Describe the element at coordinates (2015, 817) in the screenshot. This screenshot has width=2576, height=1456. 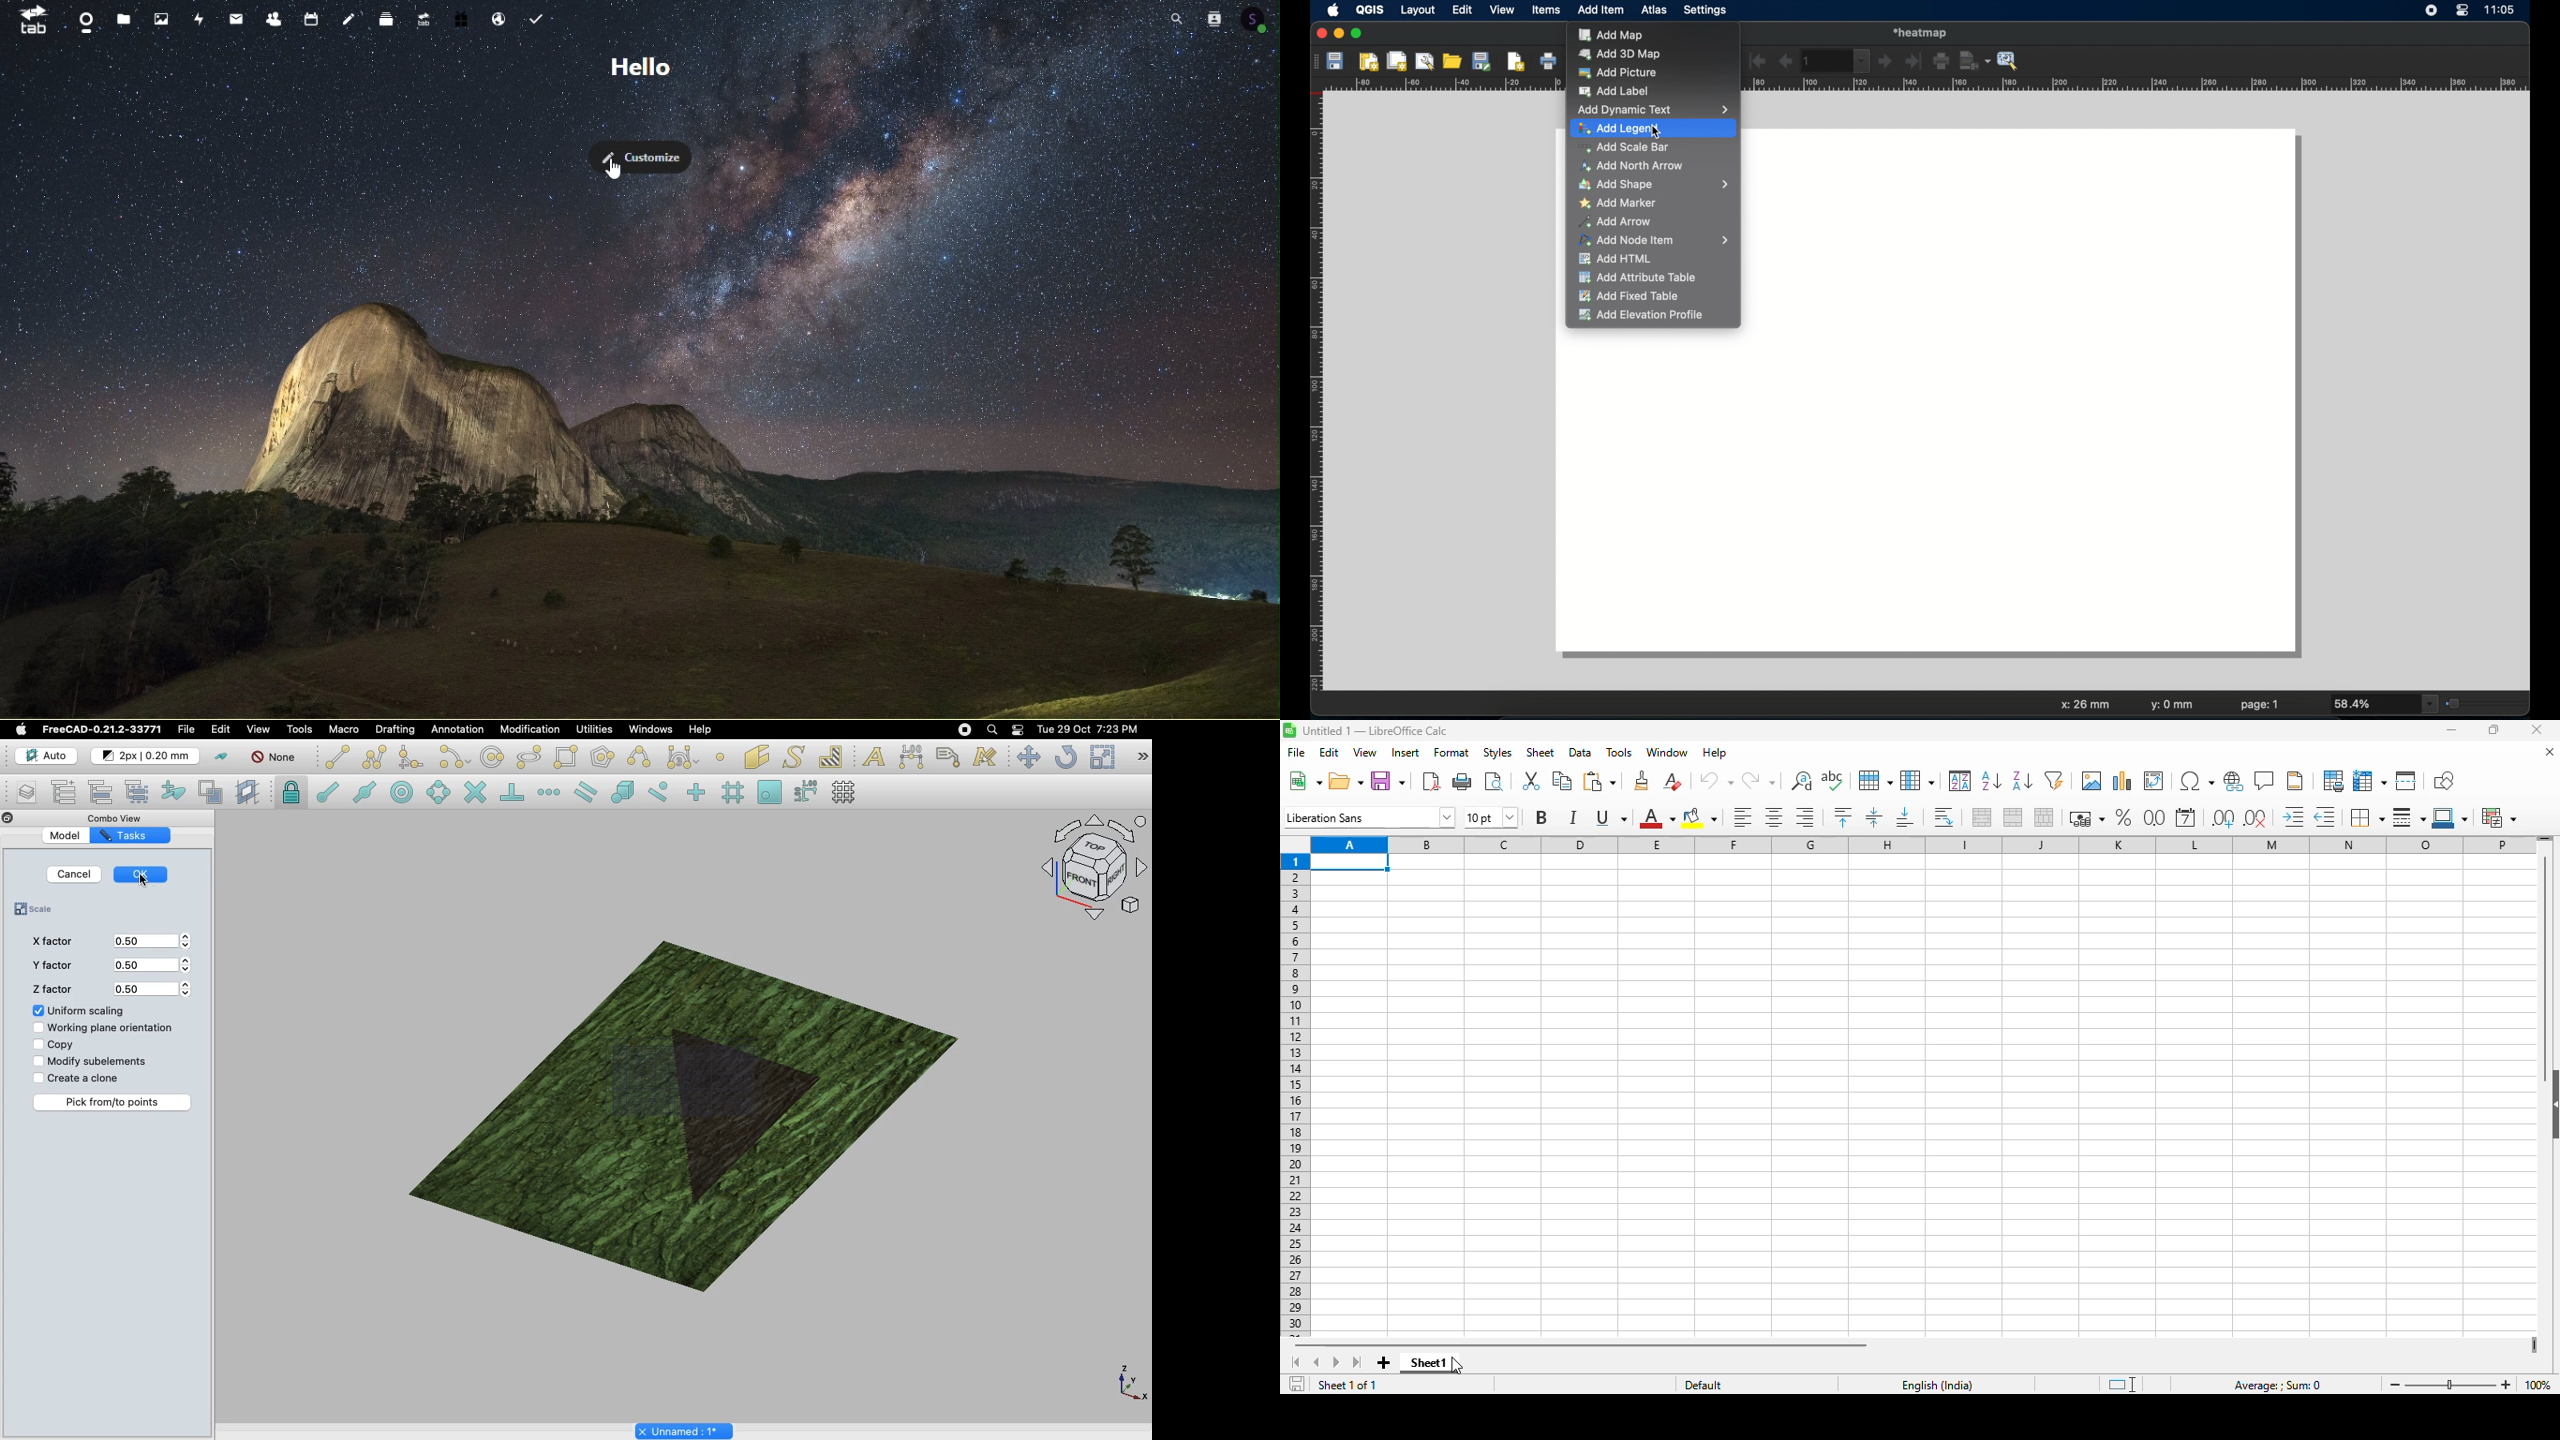
I see `merge cells` at that location.